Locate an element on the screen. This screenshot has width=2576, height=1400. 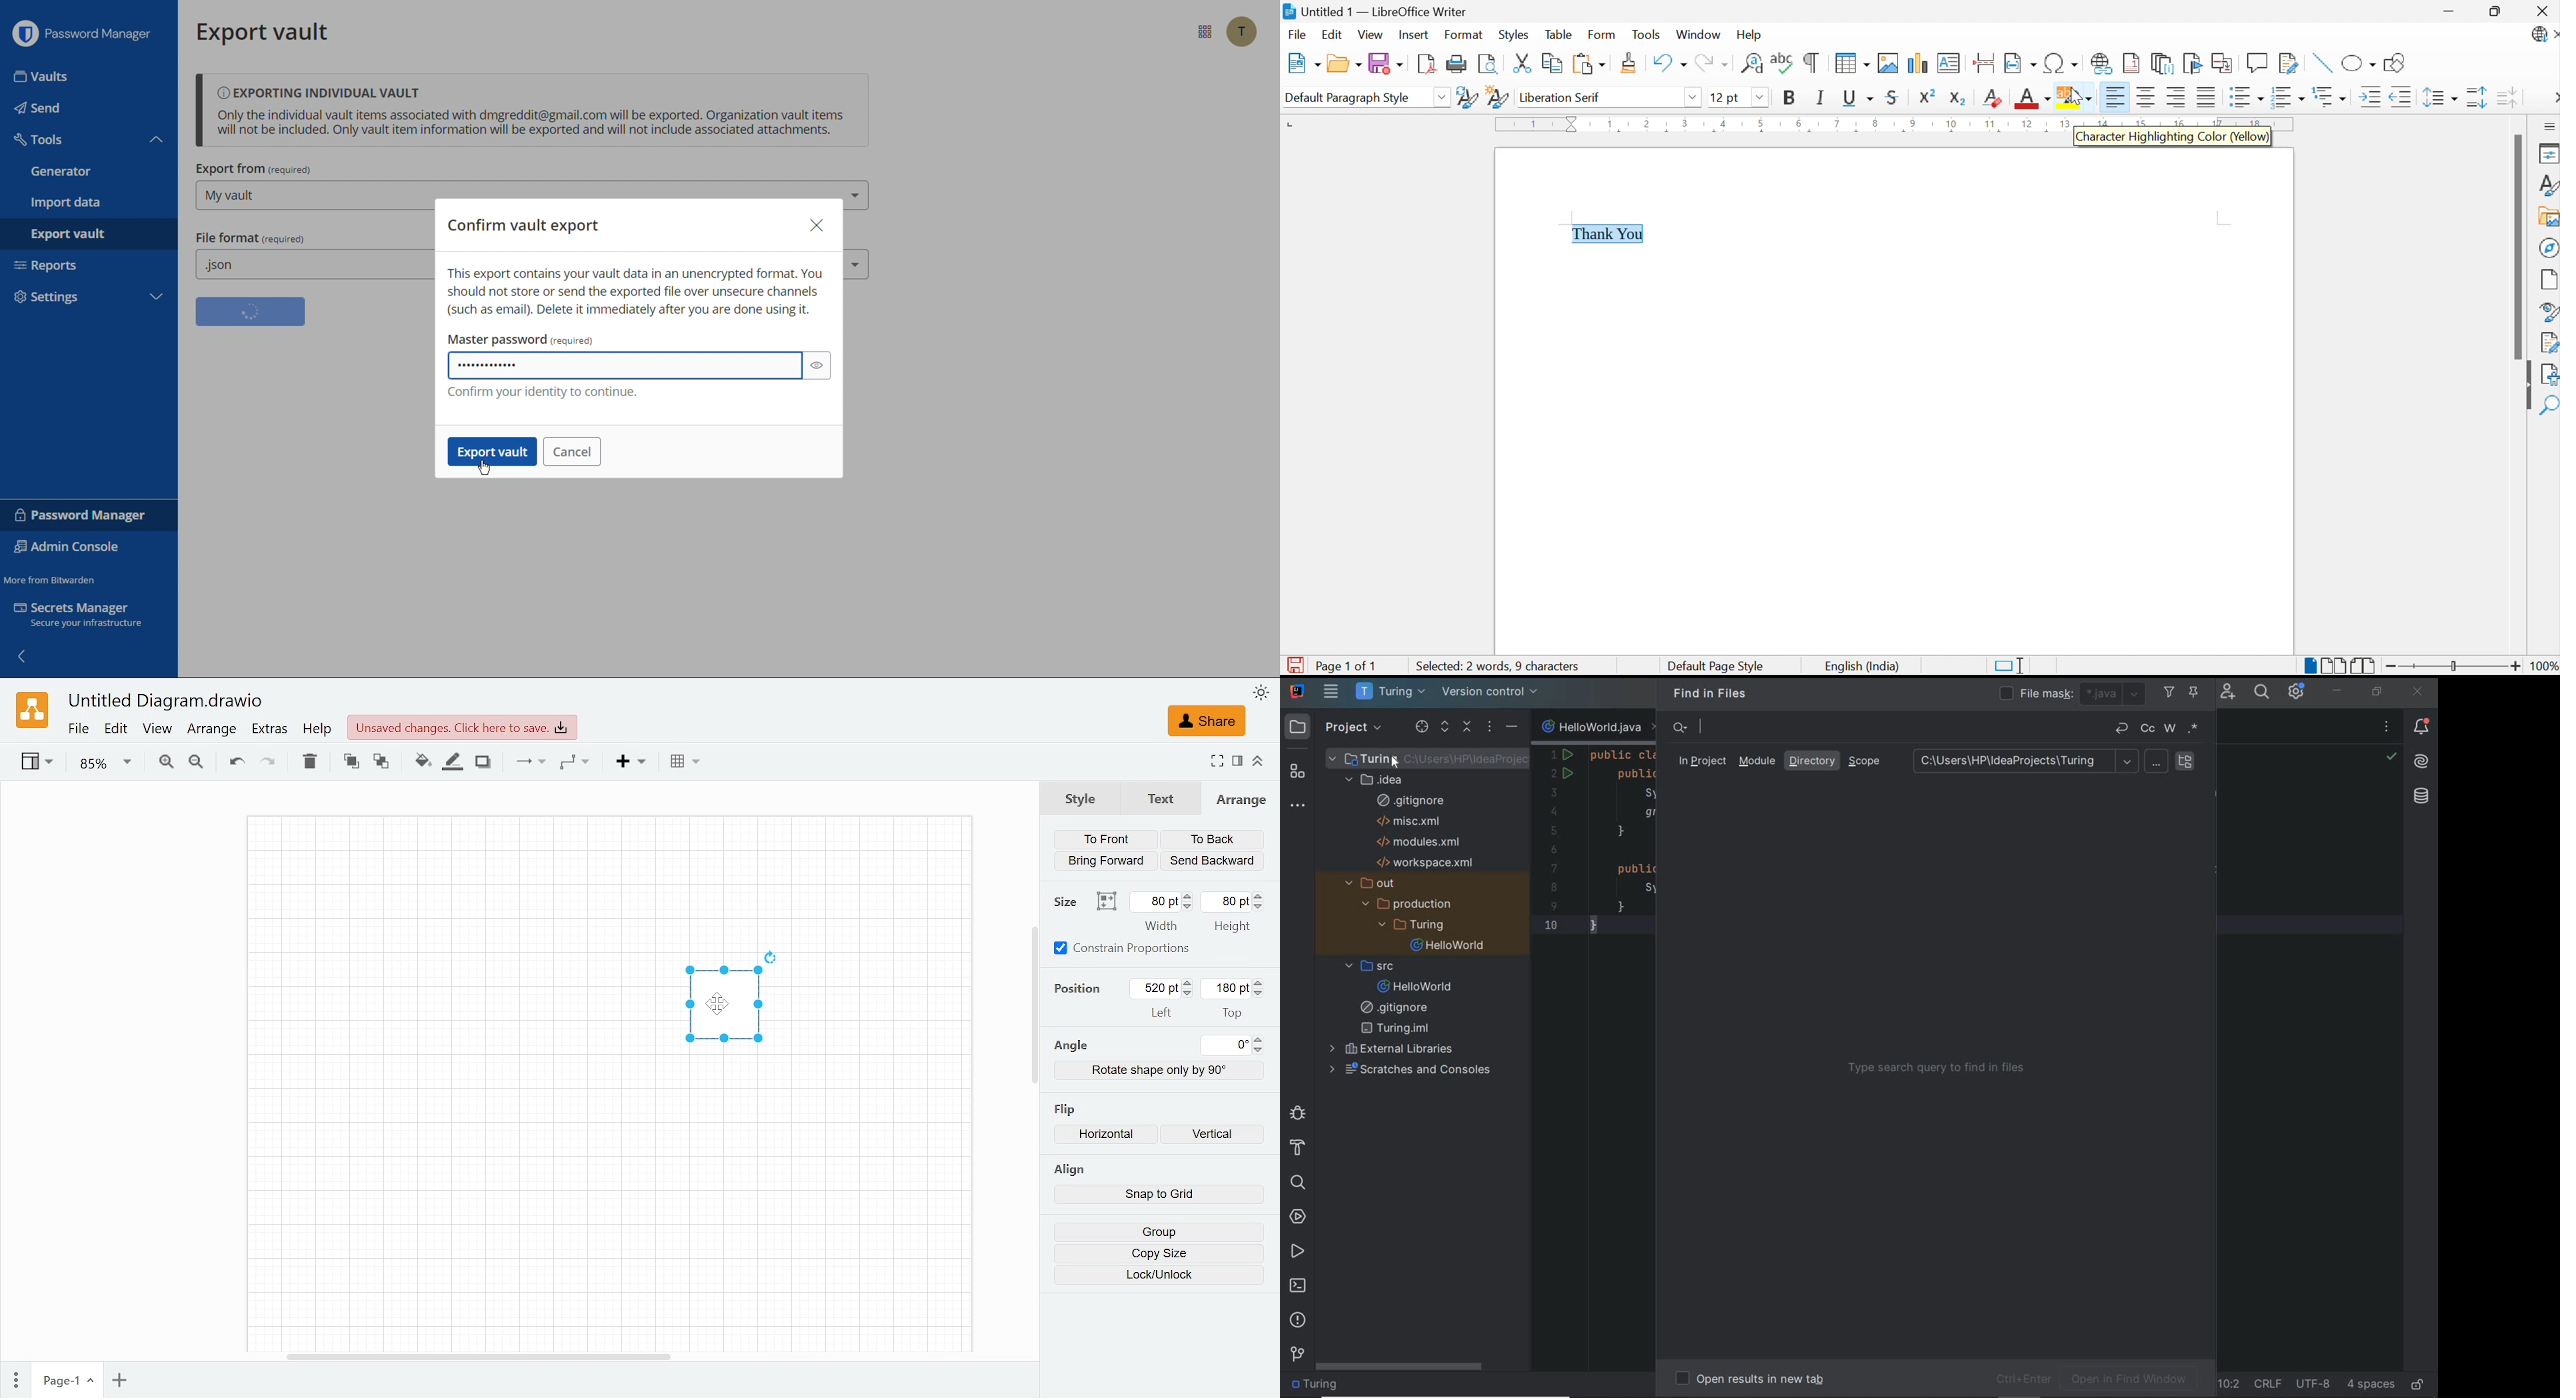
Decrease width is located at coordinates (1189, 907).